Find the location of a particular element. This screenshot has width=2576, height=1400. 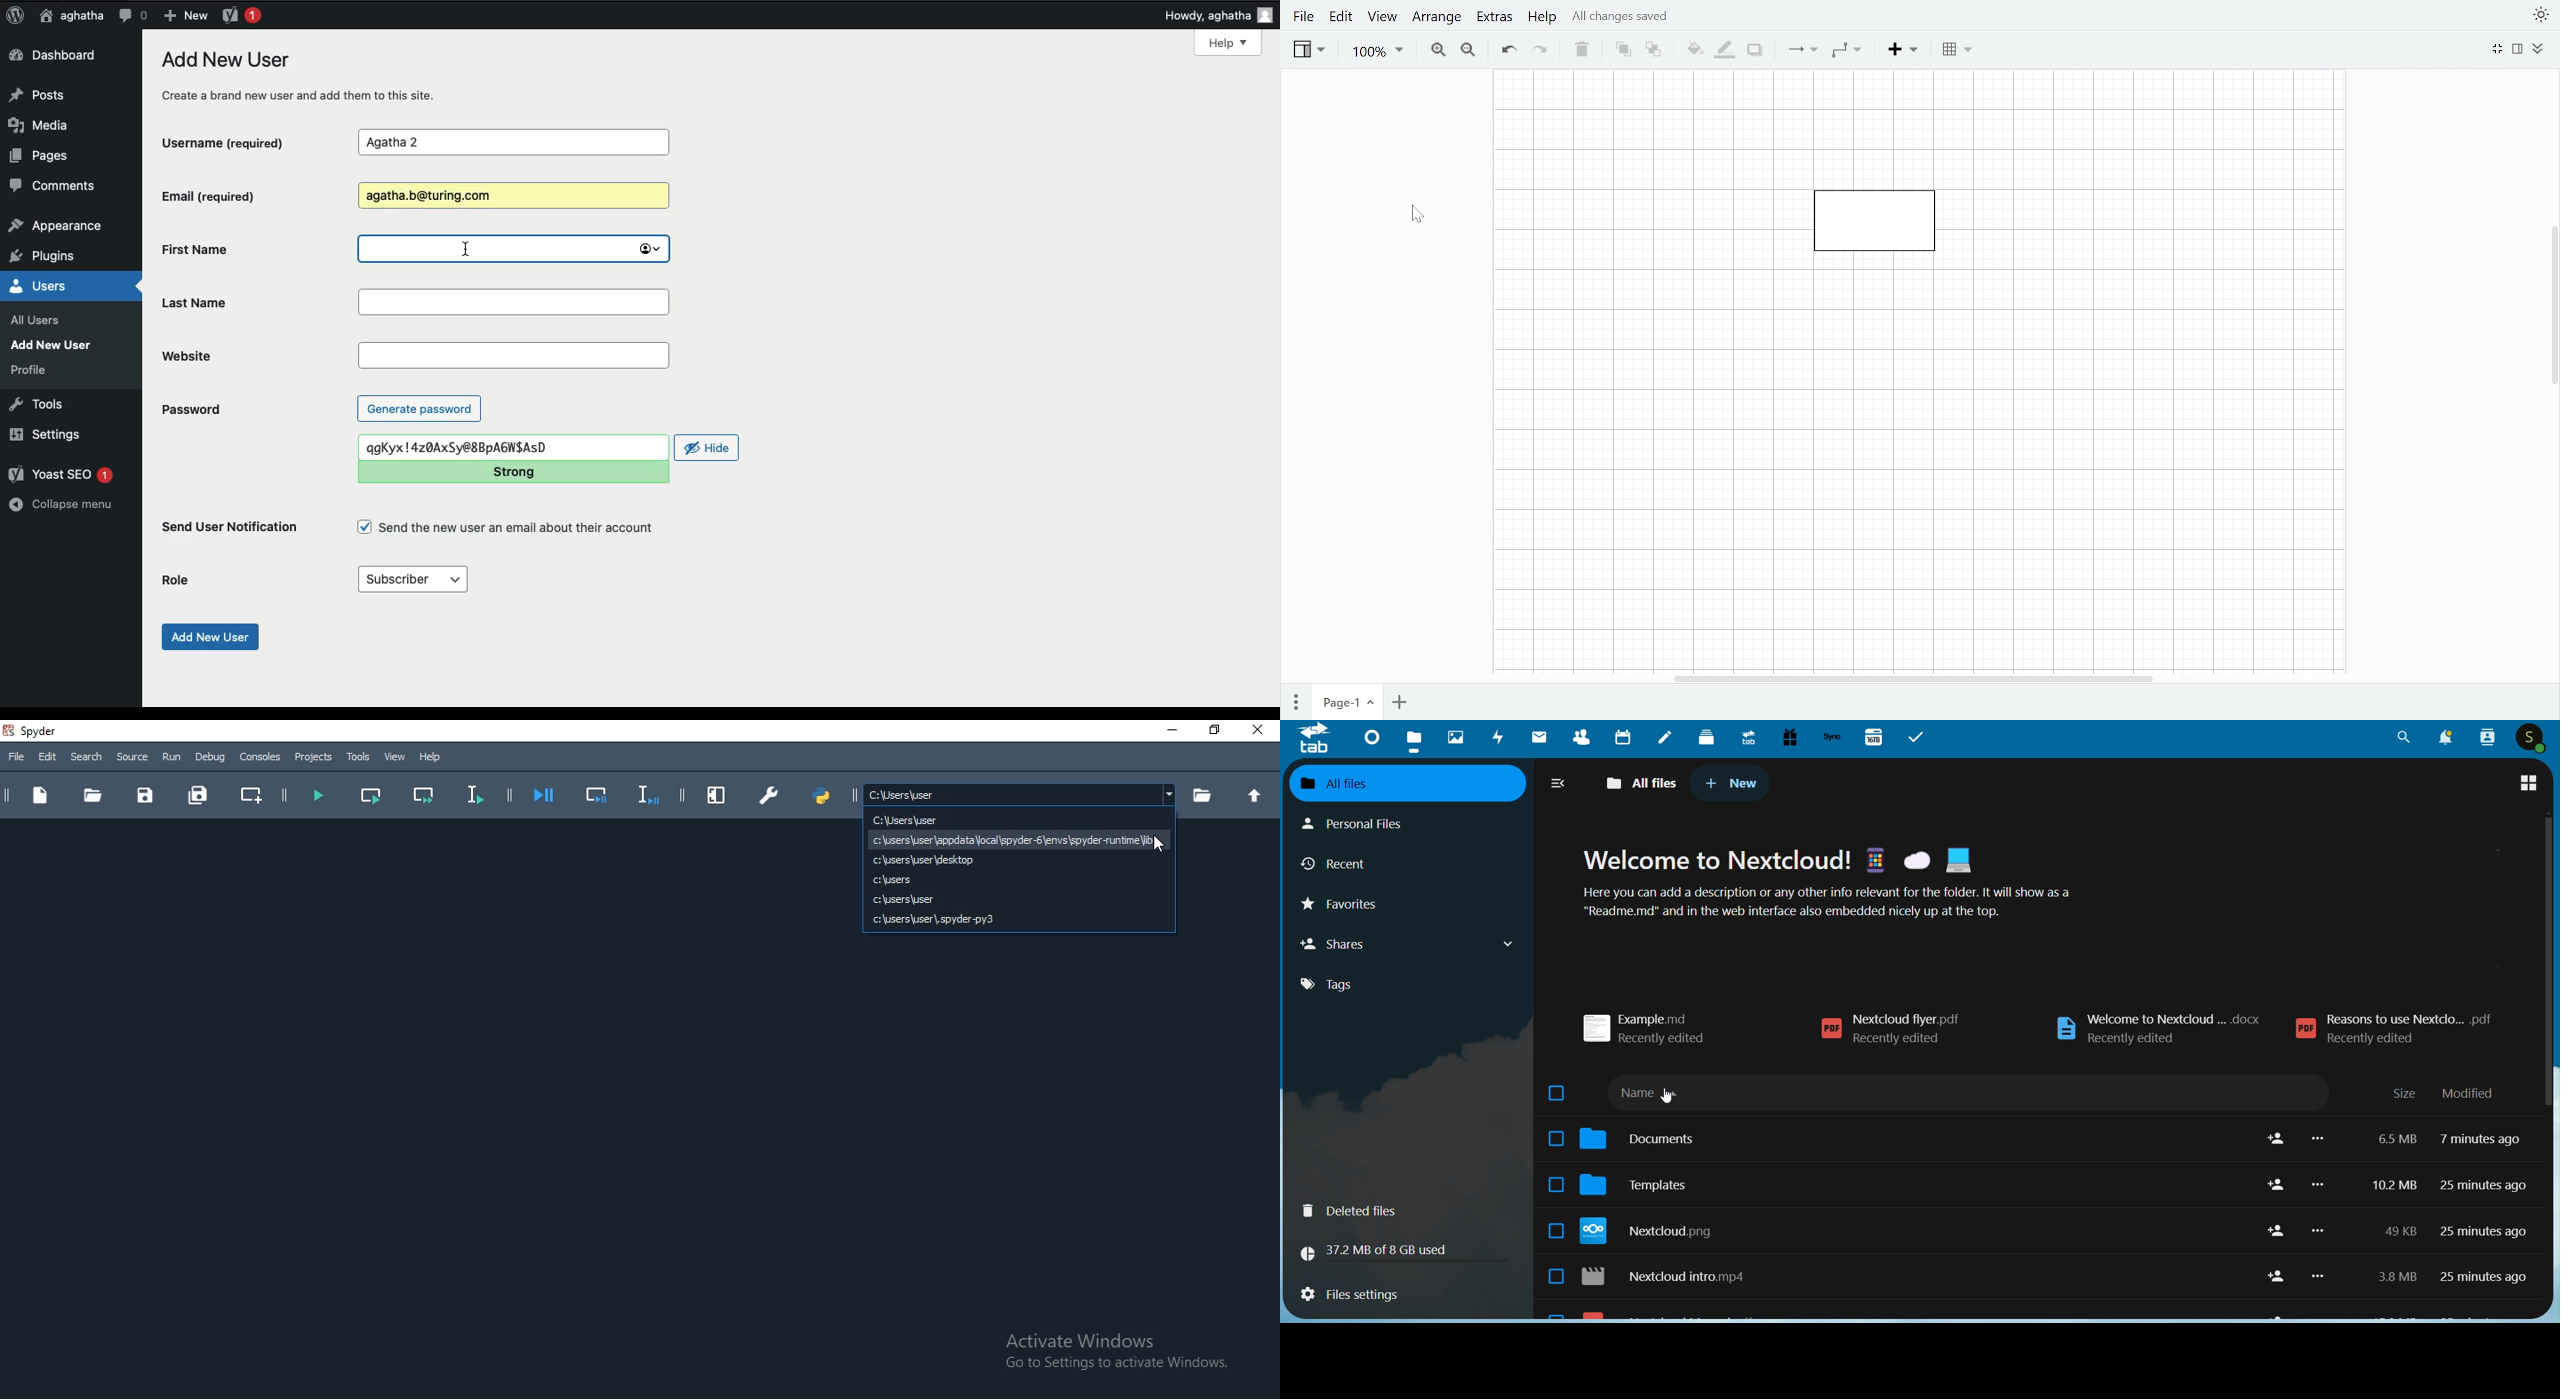

Restore is located at coordinates (1214, 731).